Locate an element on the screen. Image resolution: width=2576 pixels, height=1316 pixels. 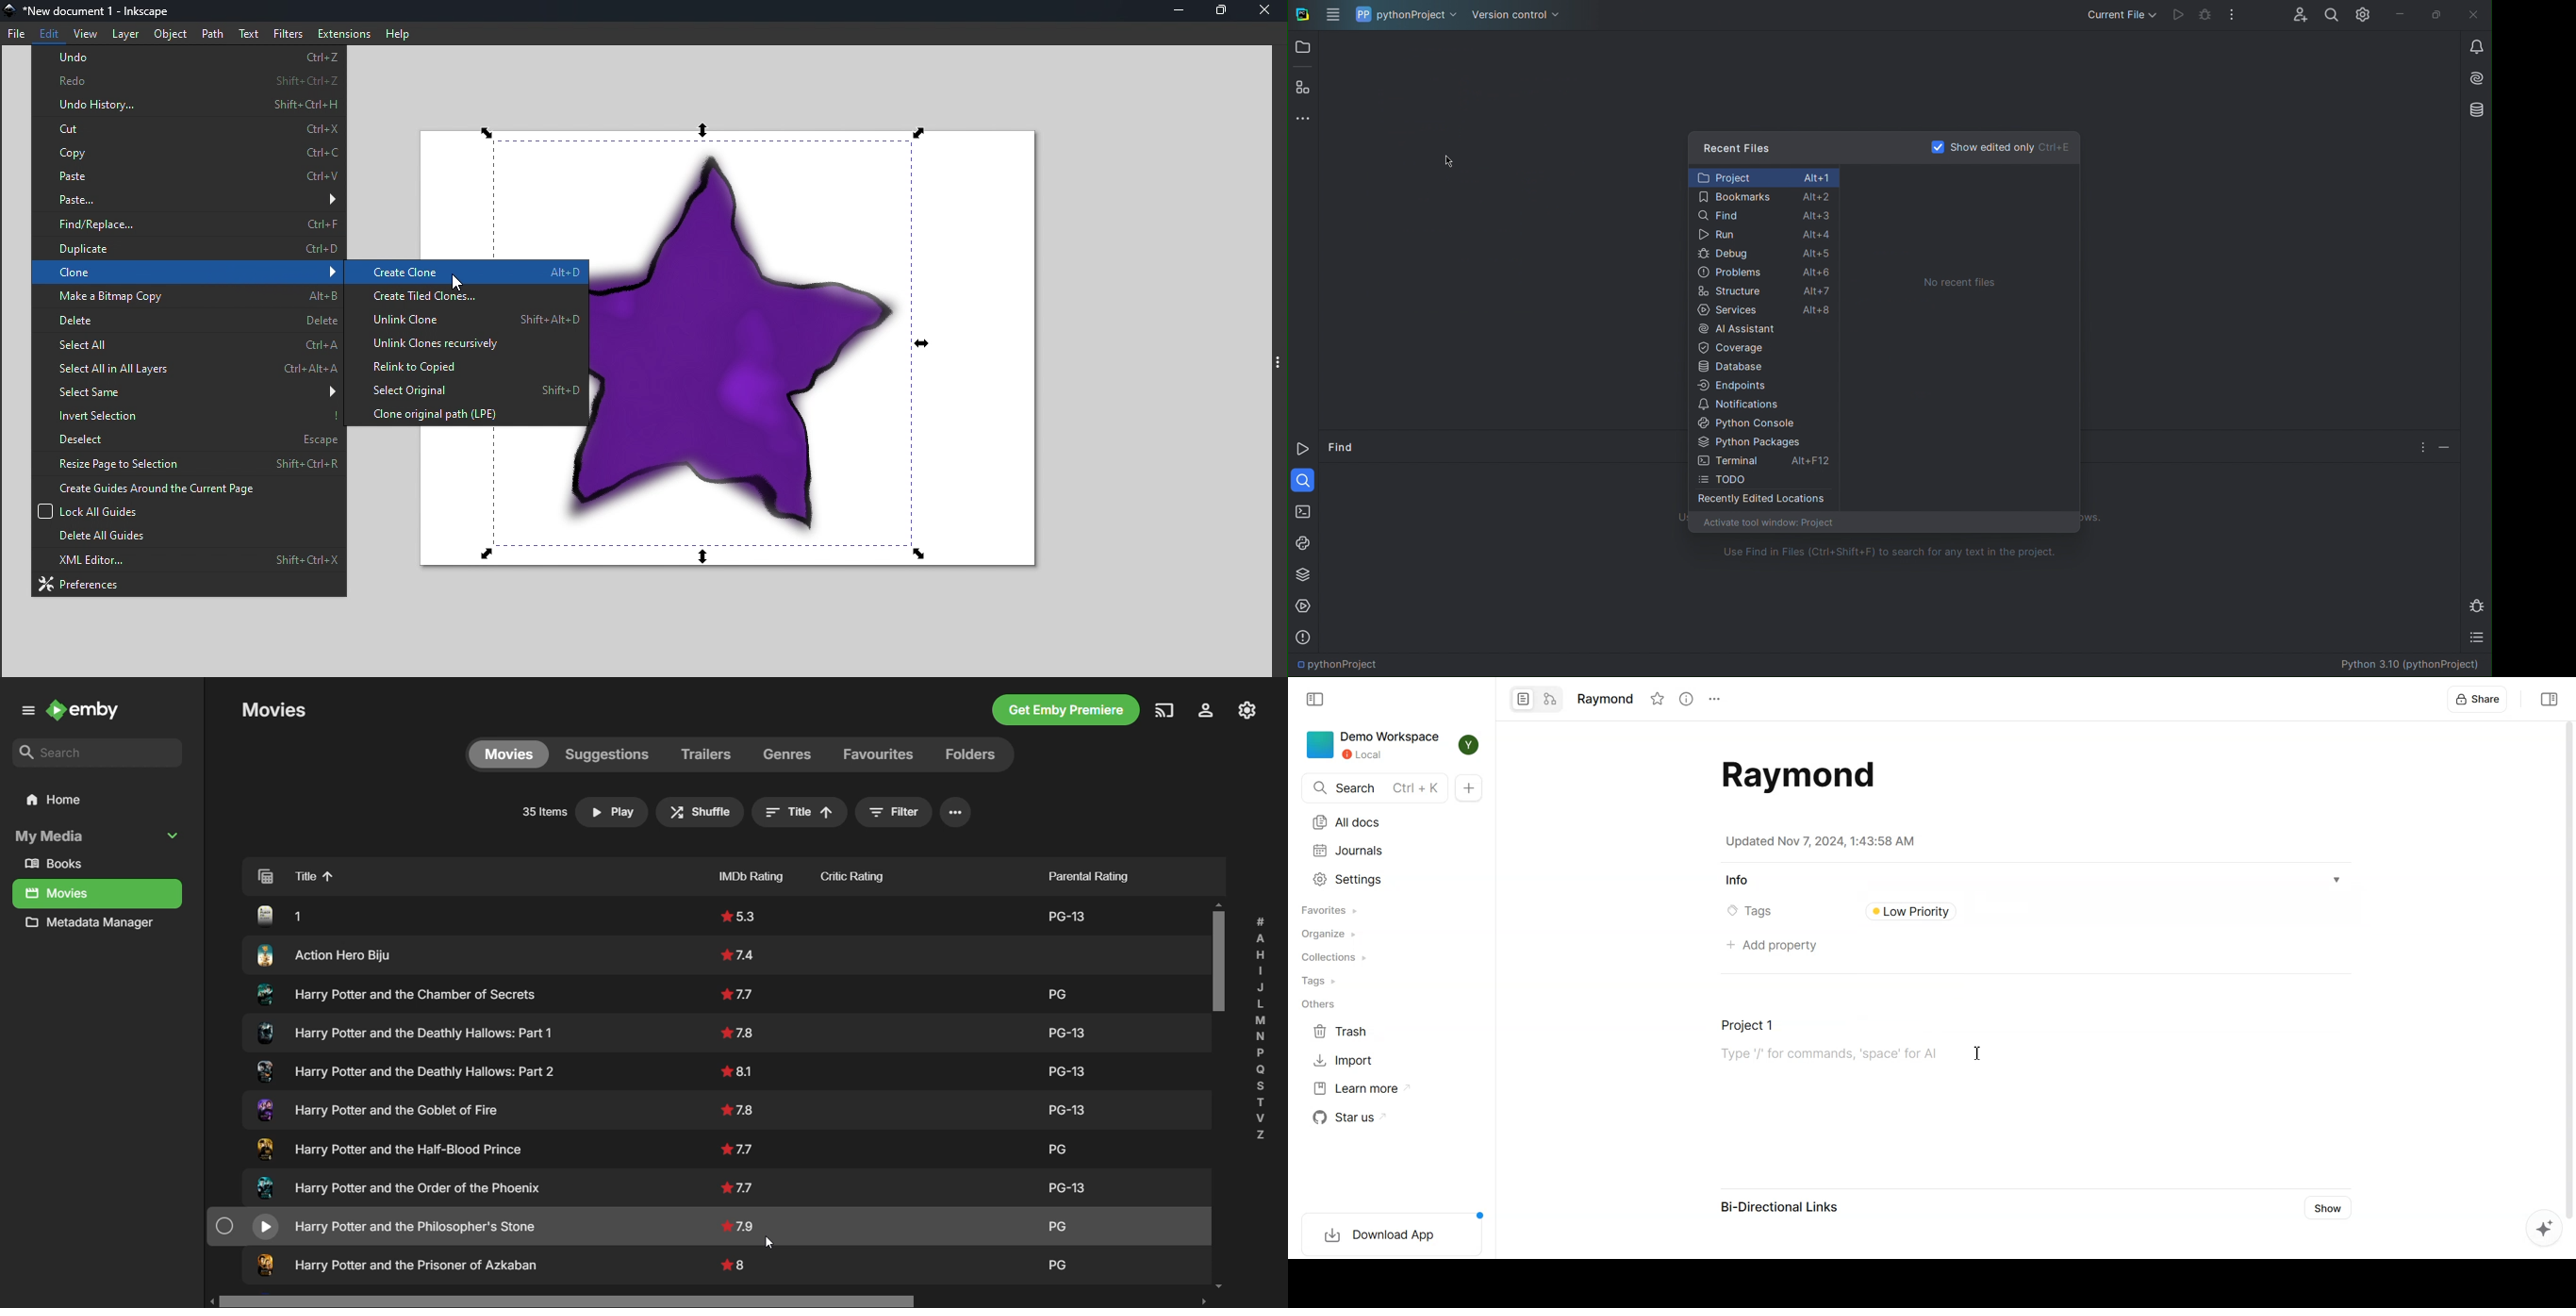
Recently Edited Locations is located at coordinates (1763, 501).